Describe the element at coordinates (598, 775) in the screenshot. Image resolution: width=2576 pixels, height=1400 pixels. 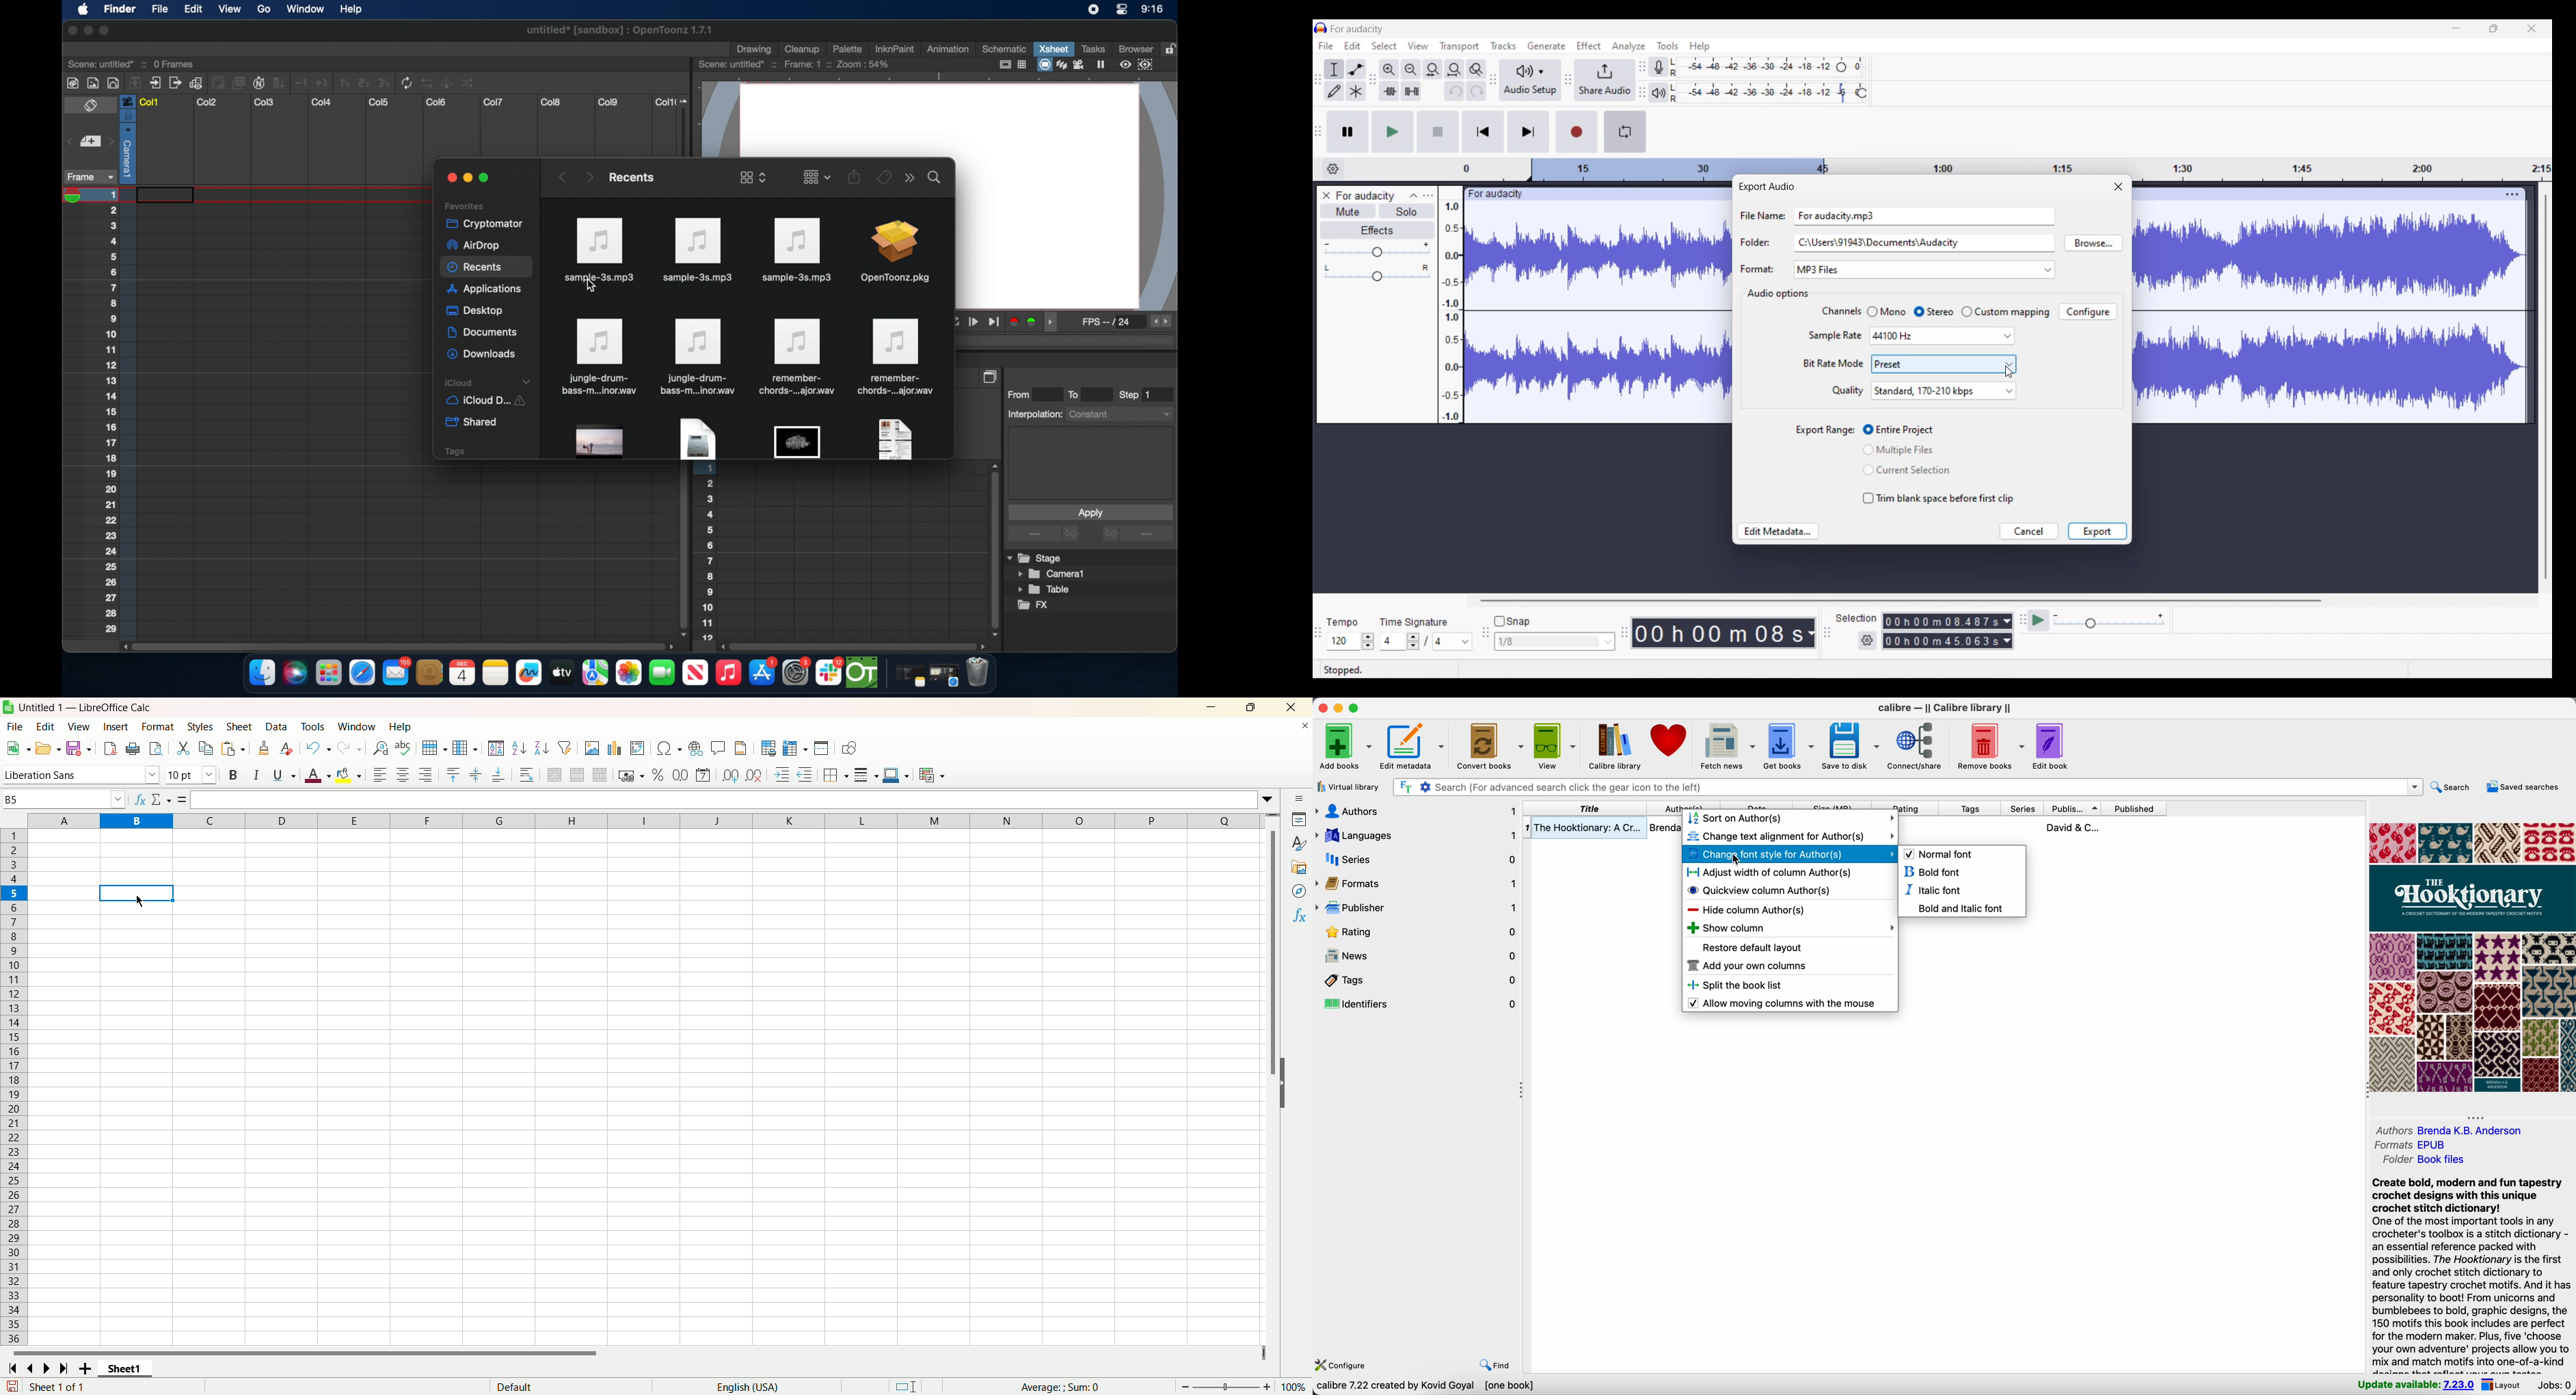
I see `unmerge cells` at that location.